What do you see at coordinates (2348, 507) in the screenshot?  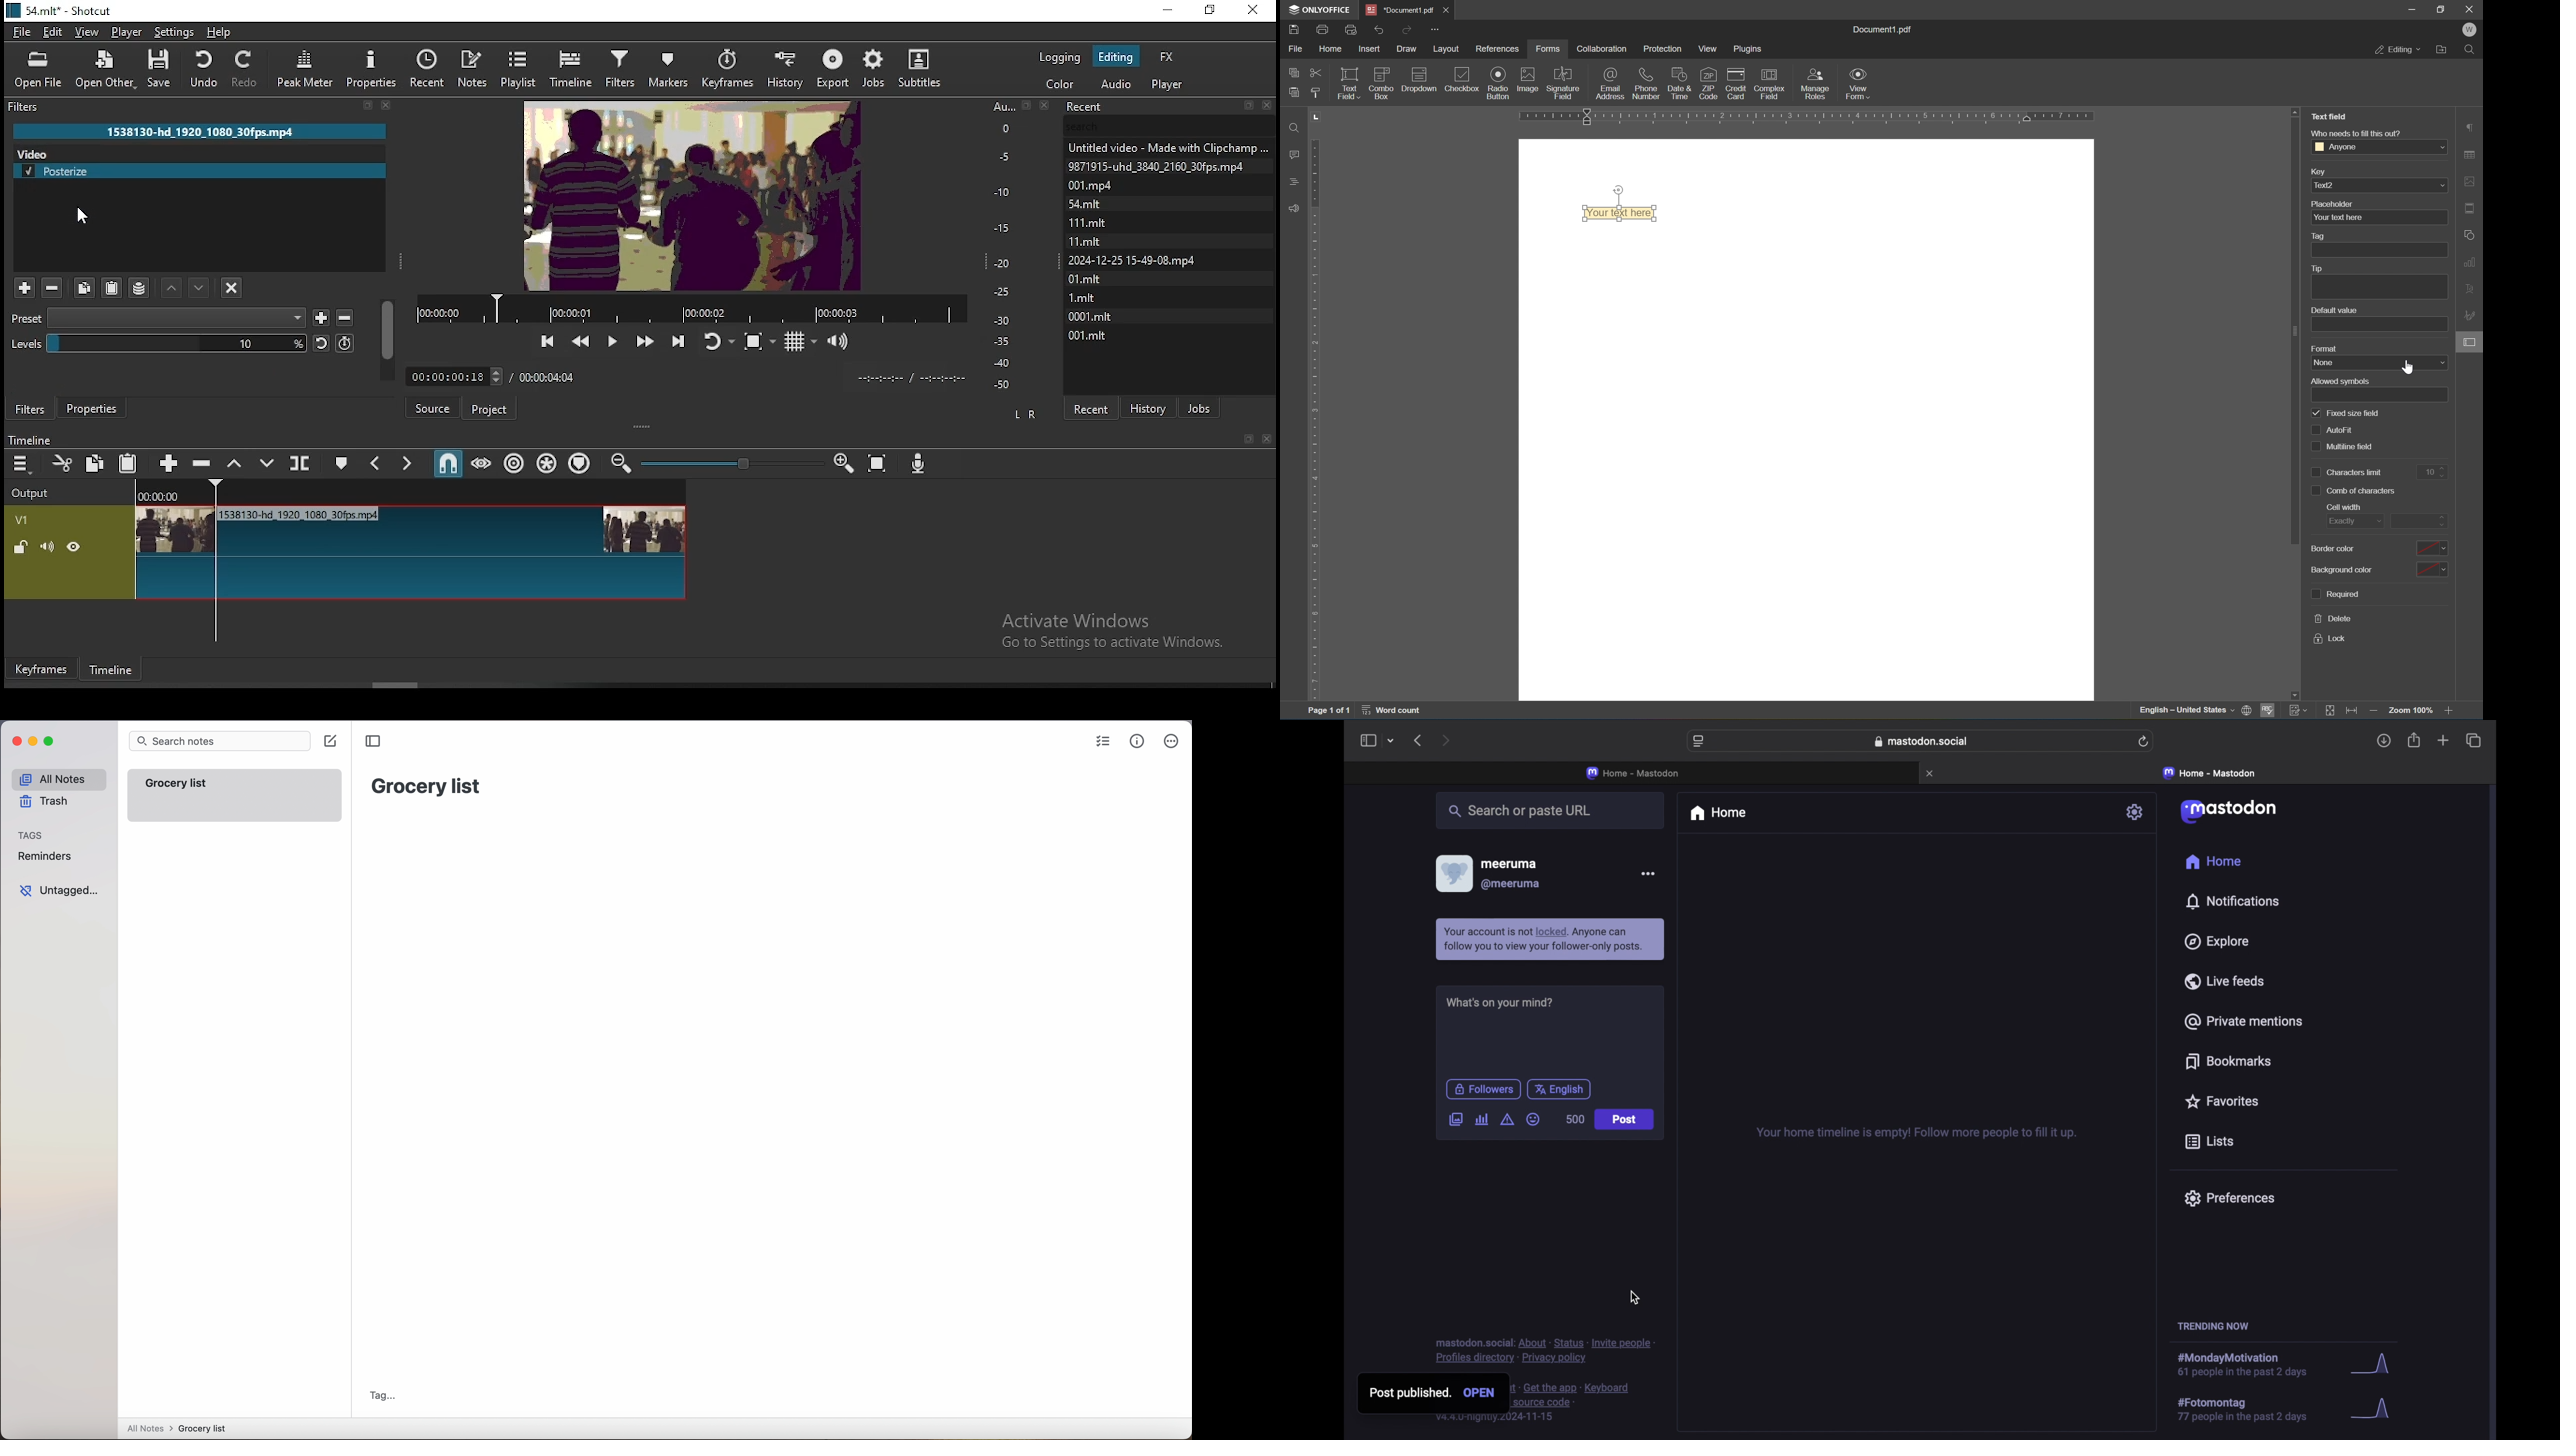 I see `cell with` at bounding box center [2348, 507].